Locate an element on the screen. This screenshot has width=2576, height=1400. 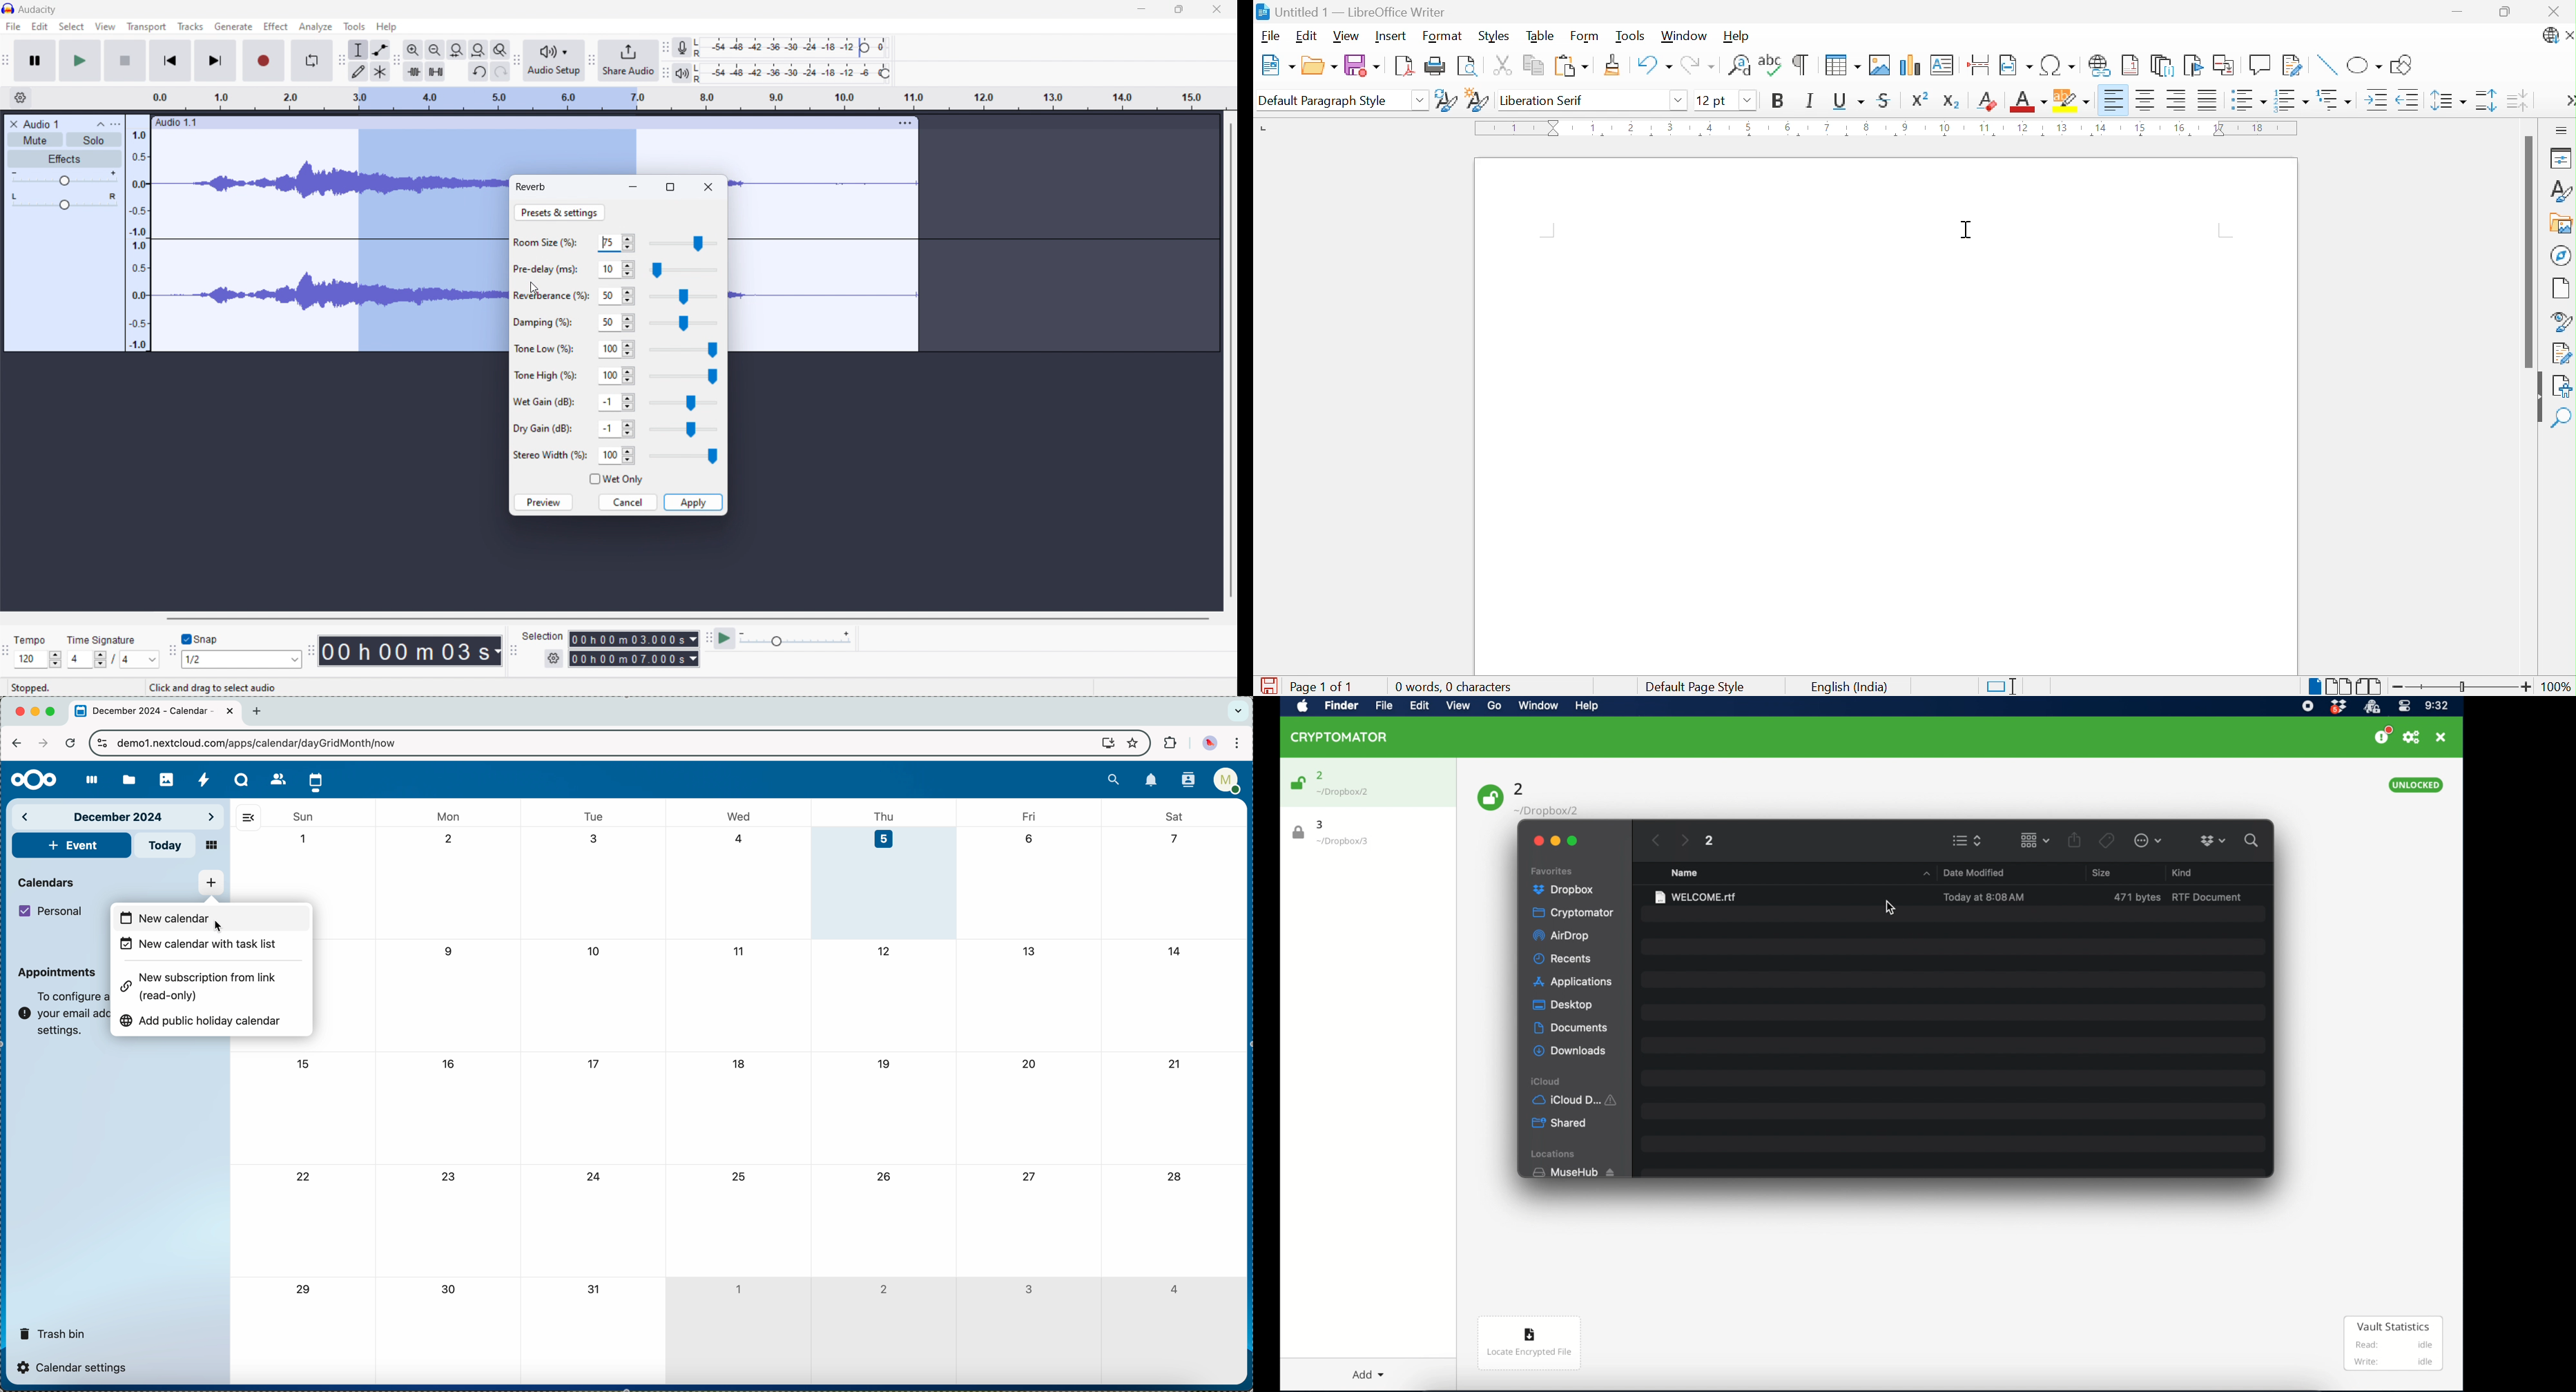
skip to start is located at coordinates (169, 61).